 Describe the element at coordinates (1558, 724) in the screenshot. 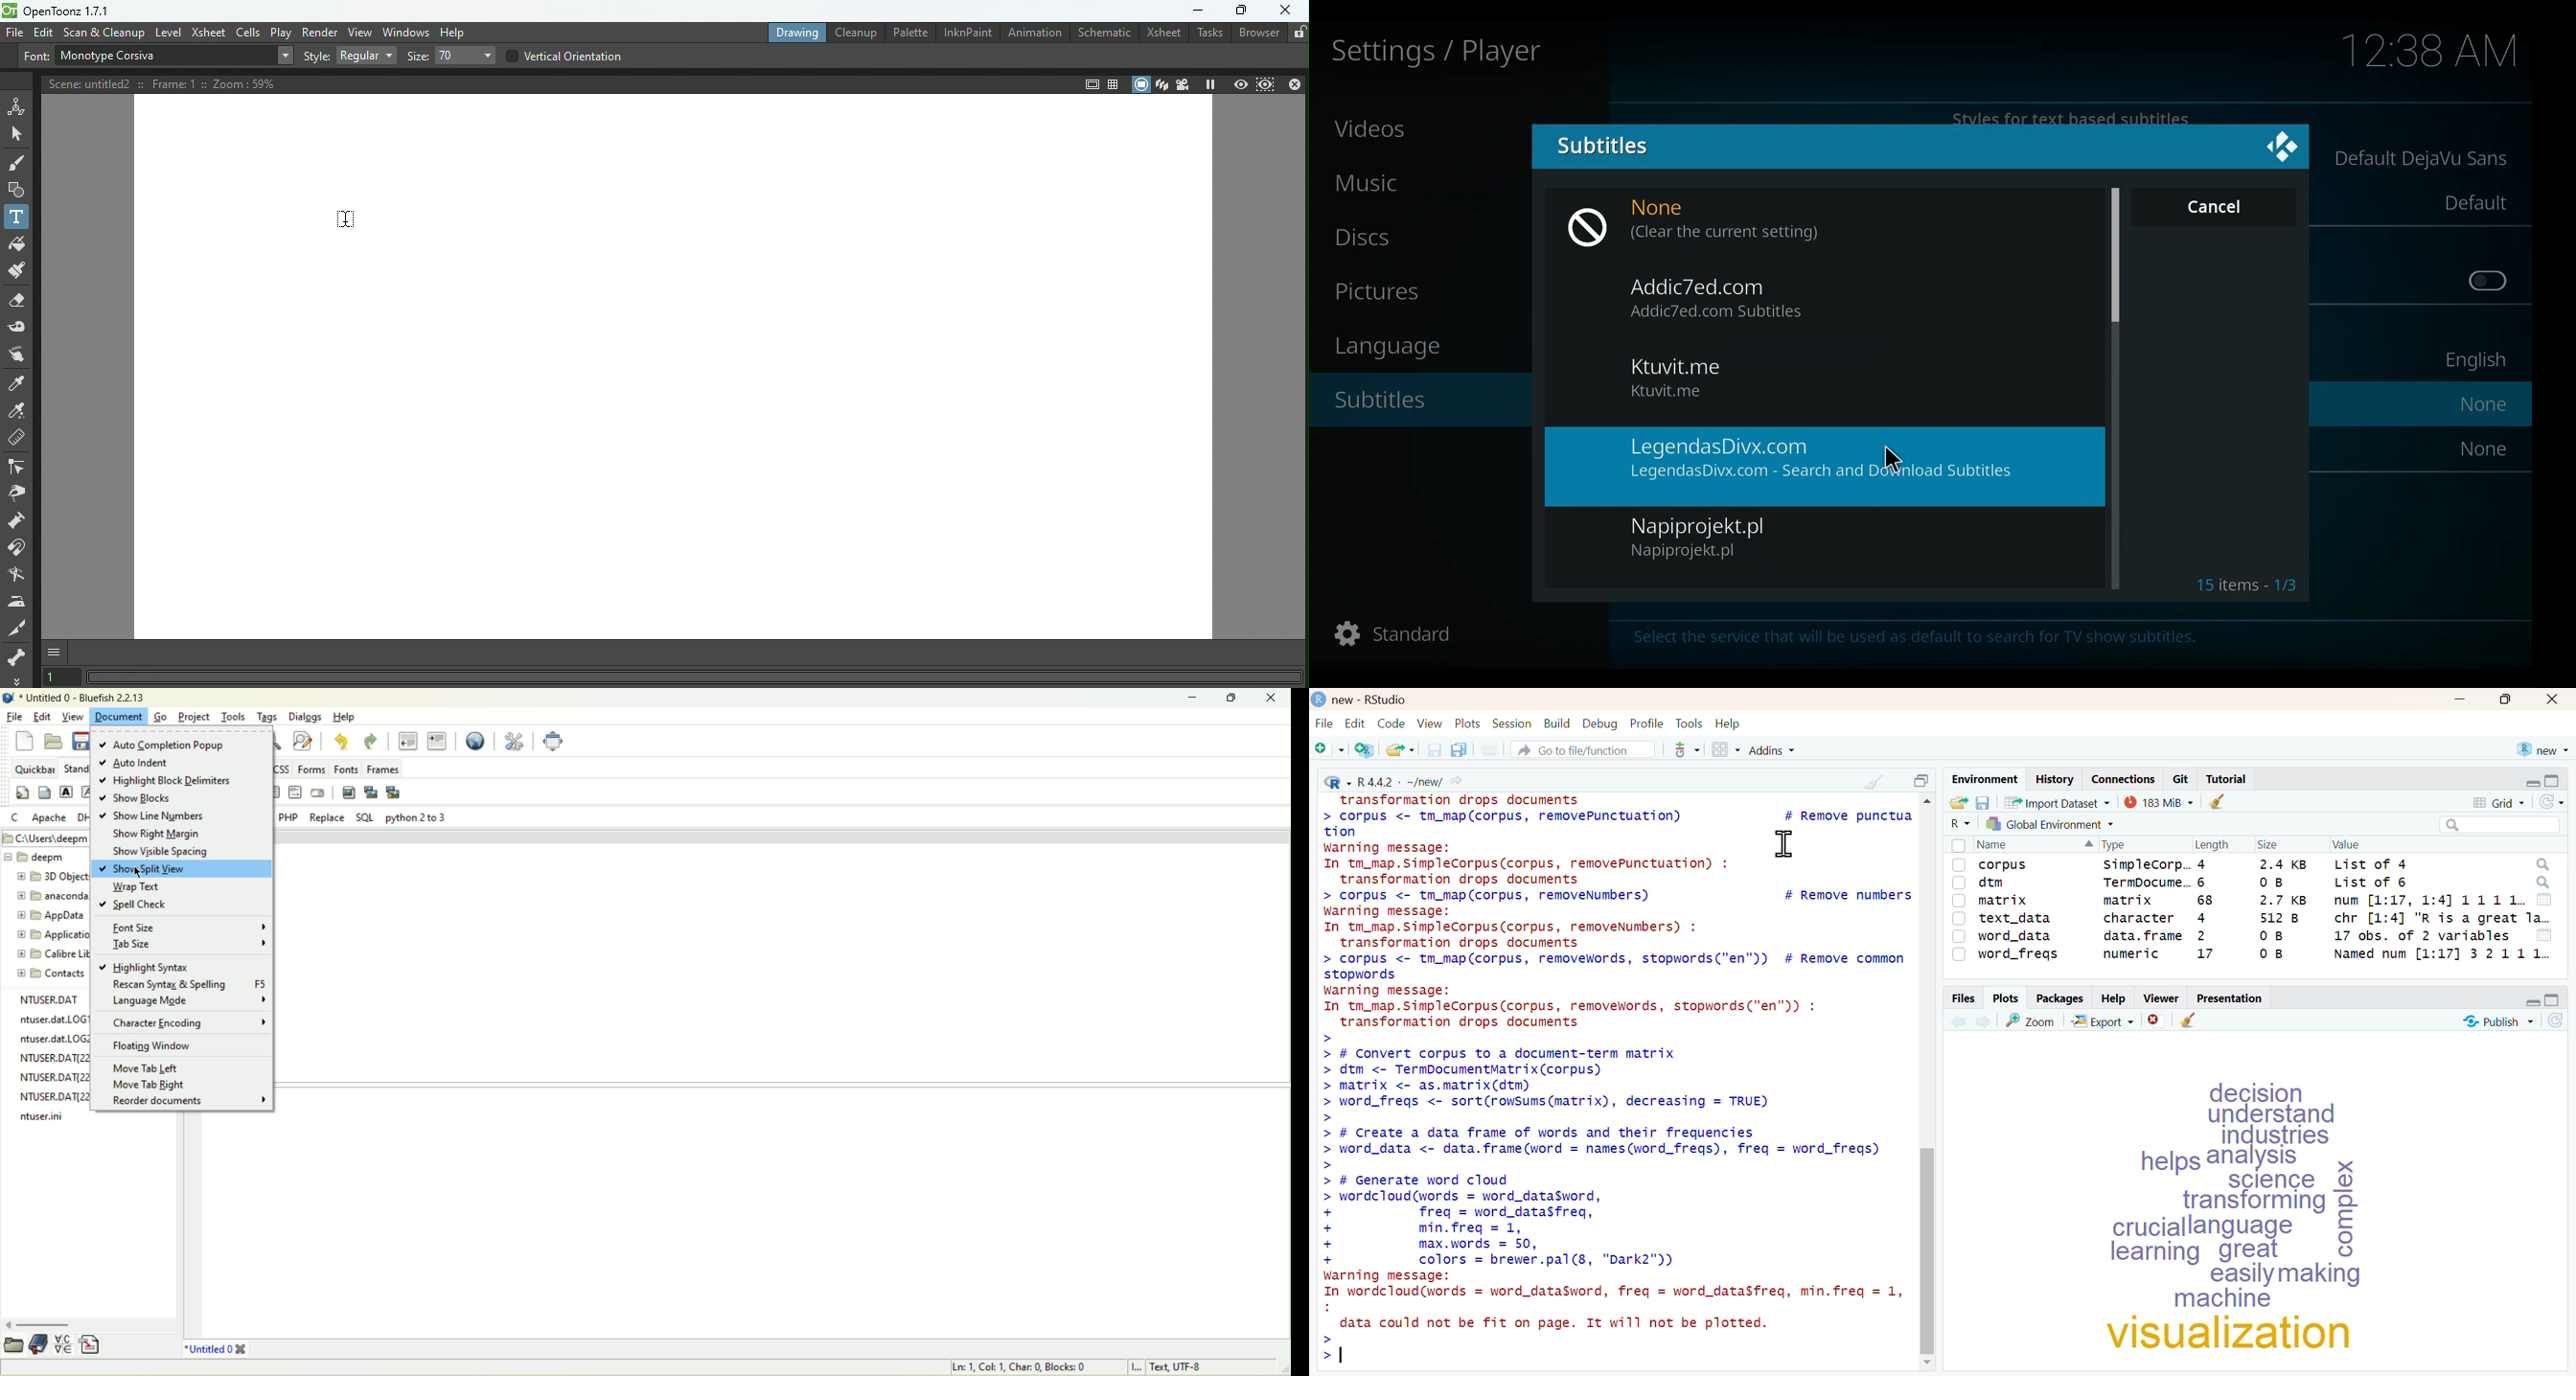

I see `Build` at that location.